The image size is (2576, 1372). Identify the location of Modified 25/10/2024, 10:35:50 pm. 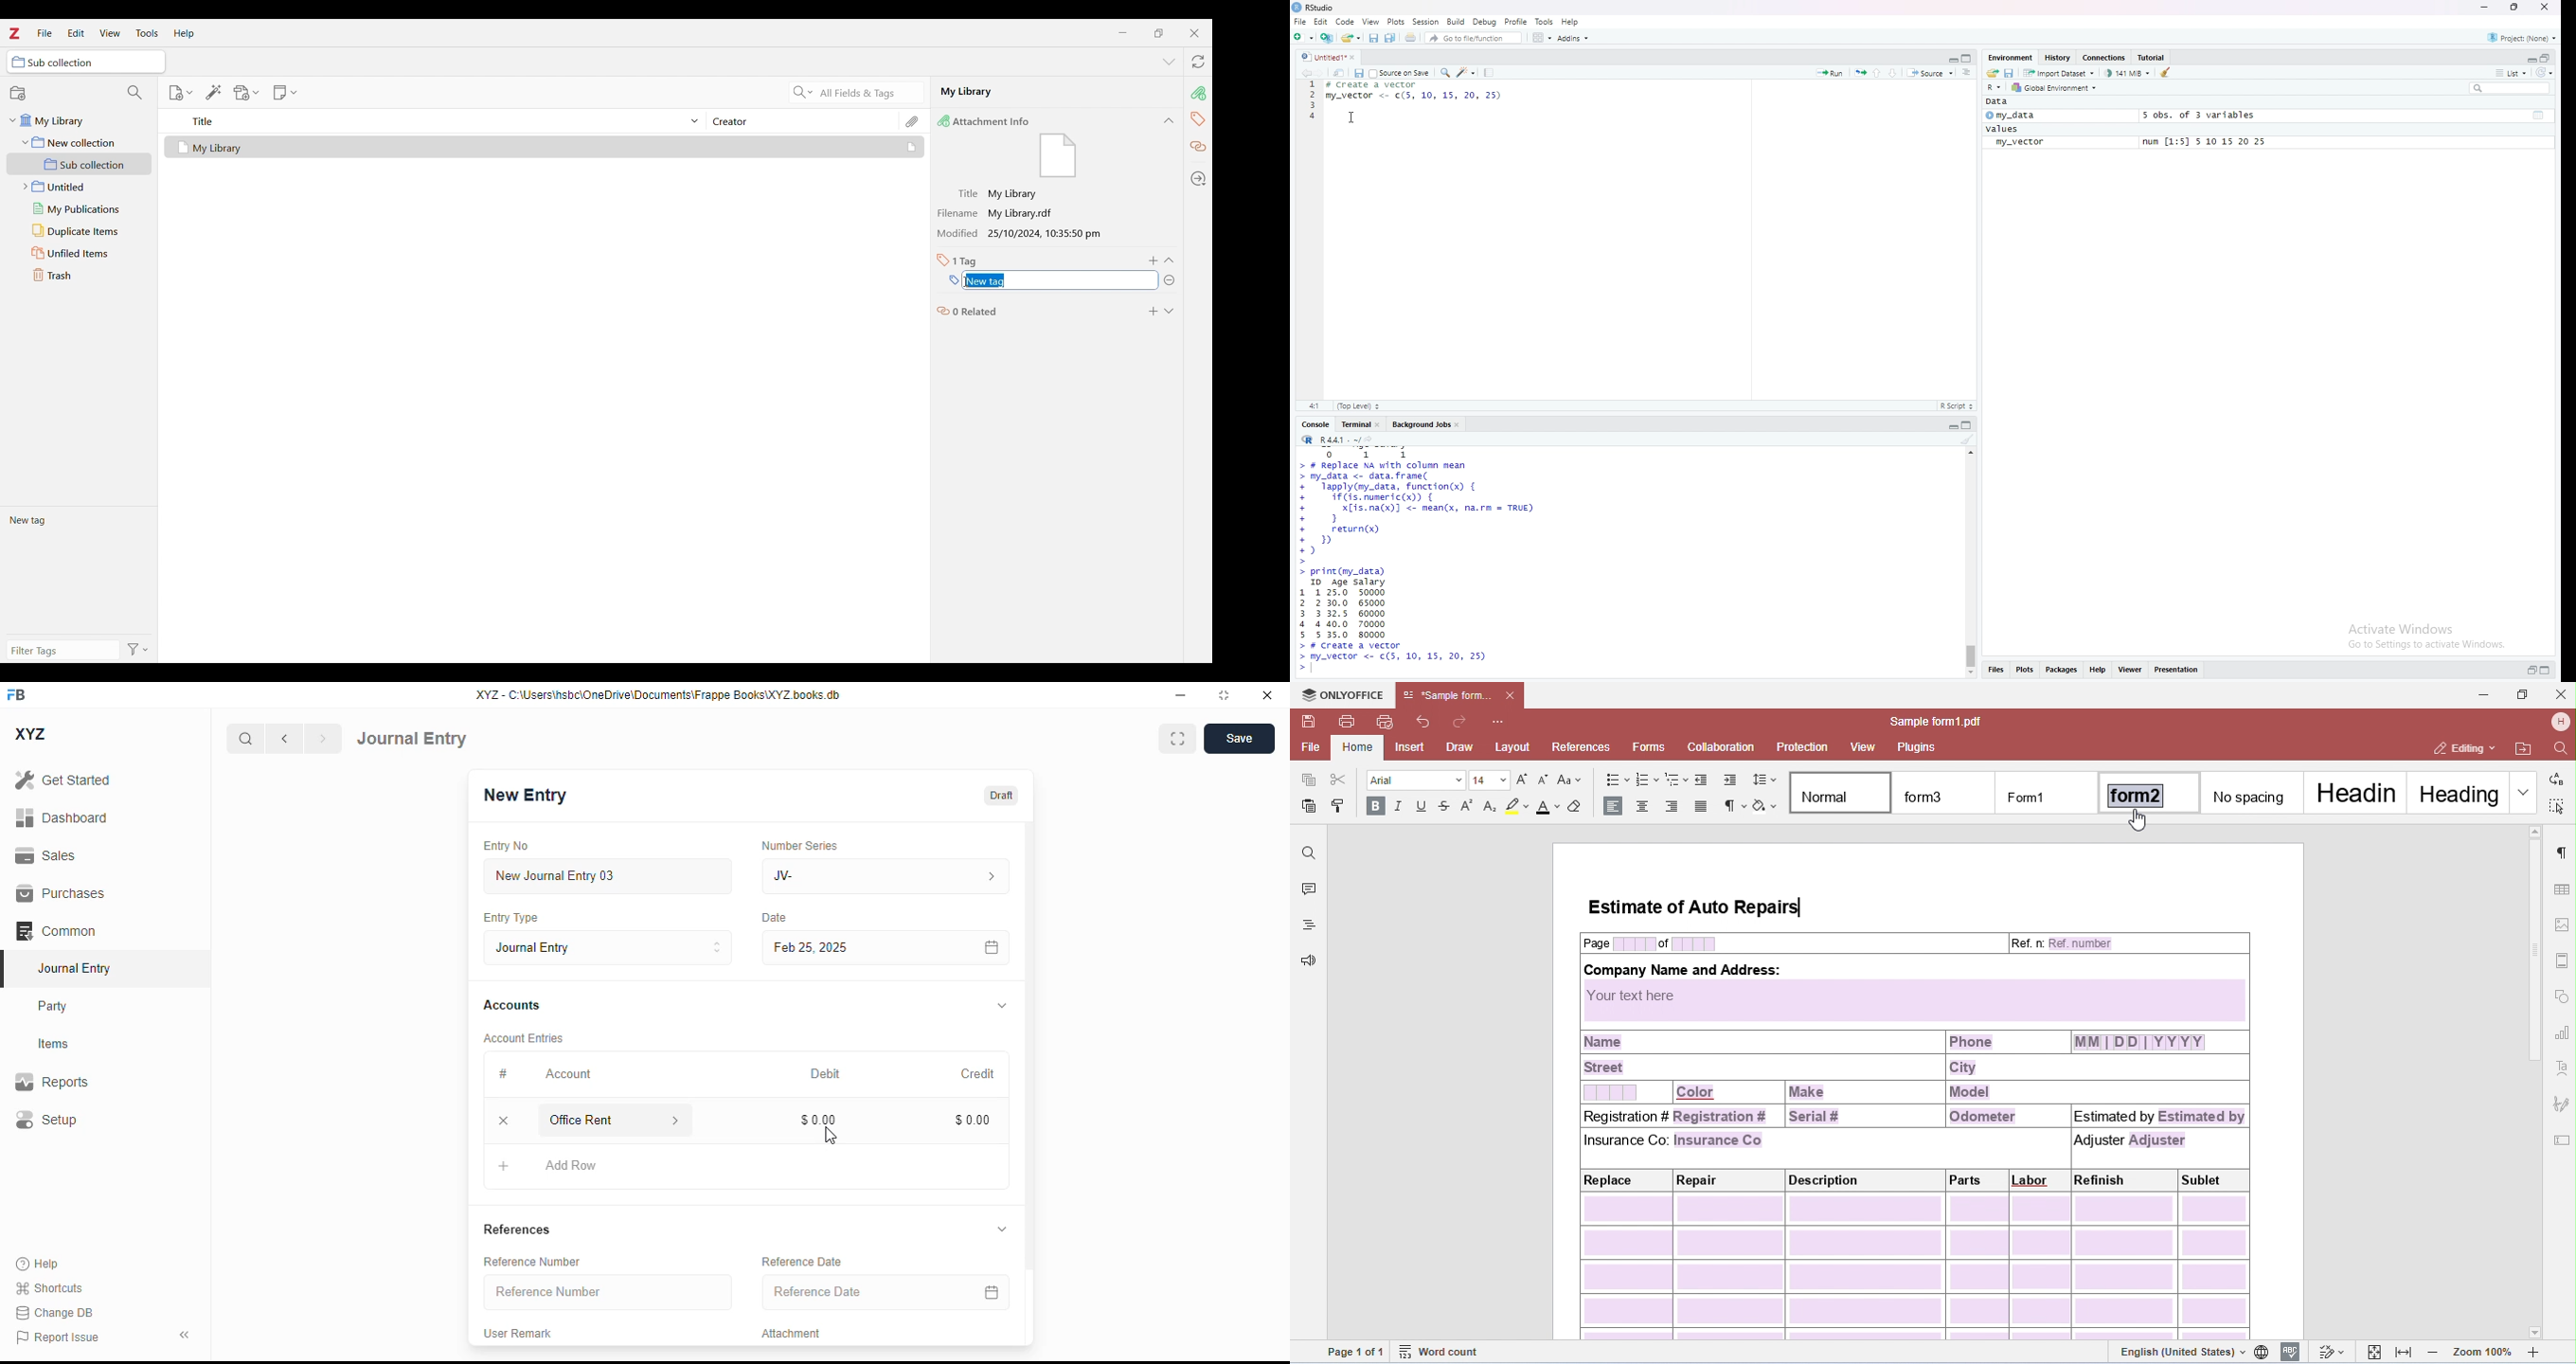
(1023, 234).